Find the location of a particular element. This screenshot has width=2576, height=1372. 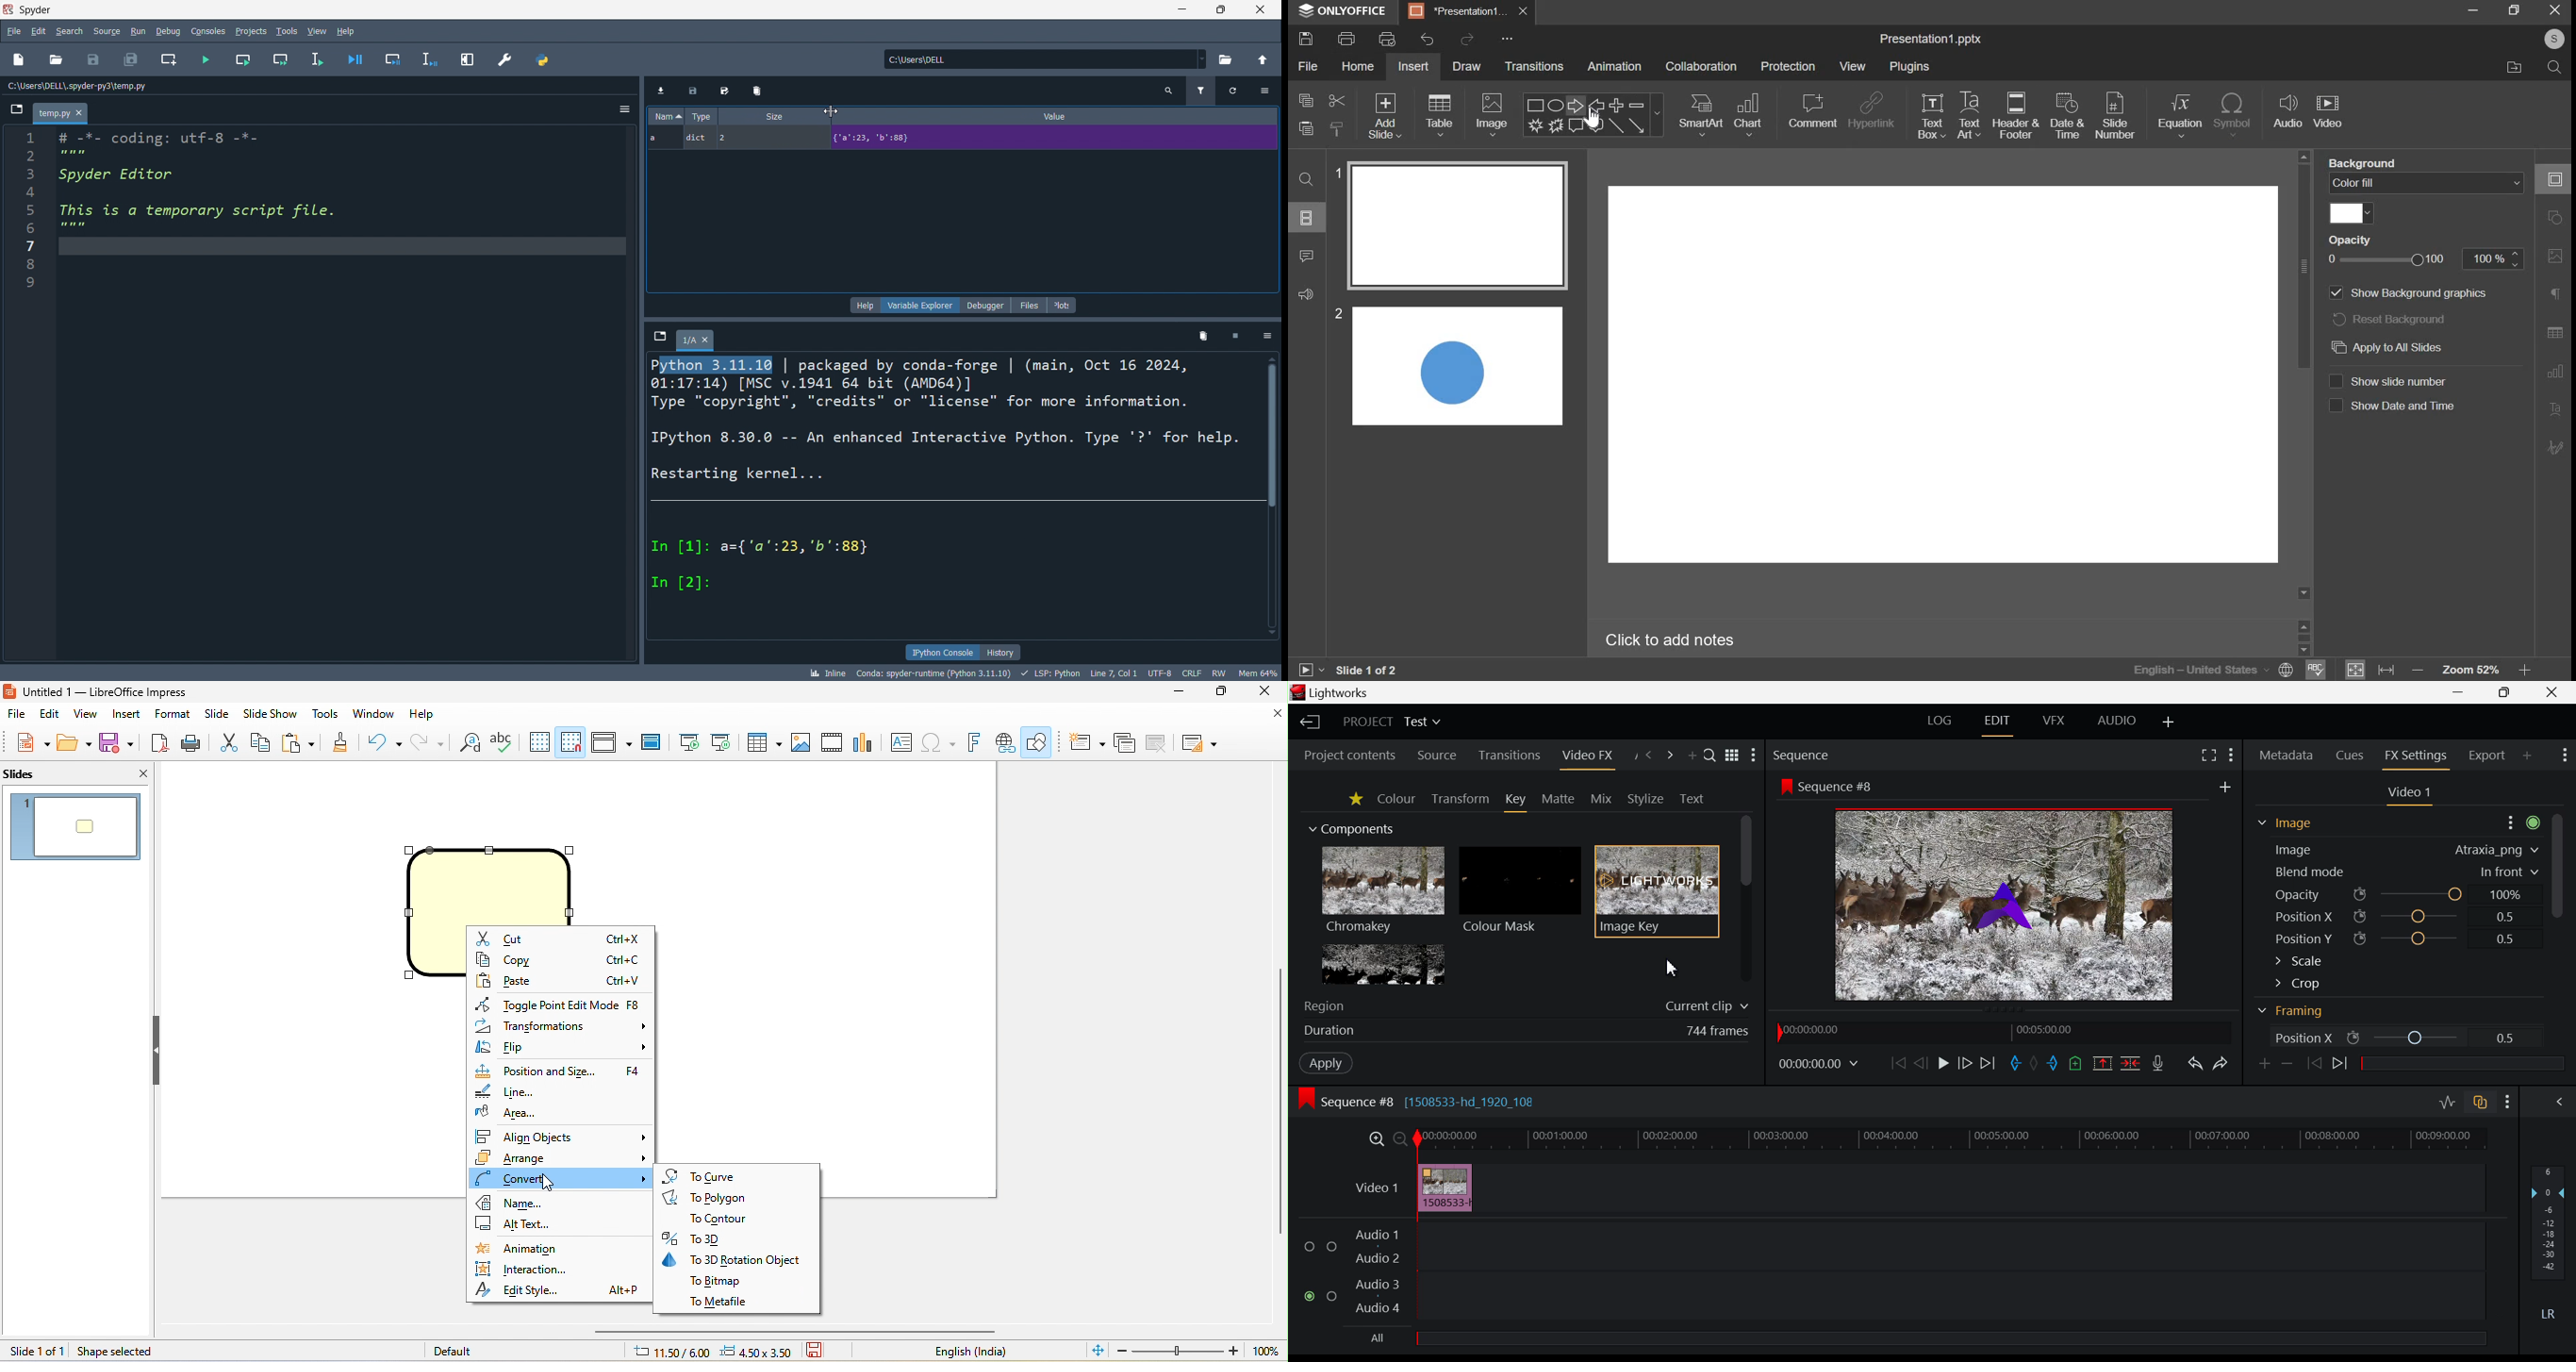

runfile is located at coordinates (200, 59).